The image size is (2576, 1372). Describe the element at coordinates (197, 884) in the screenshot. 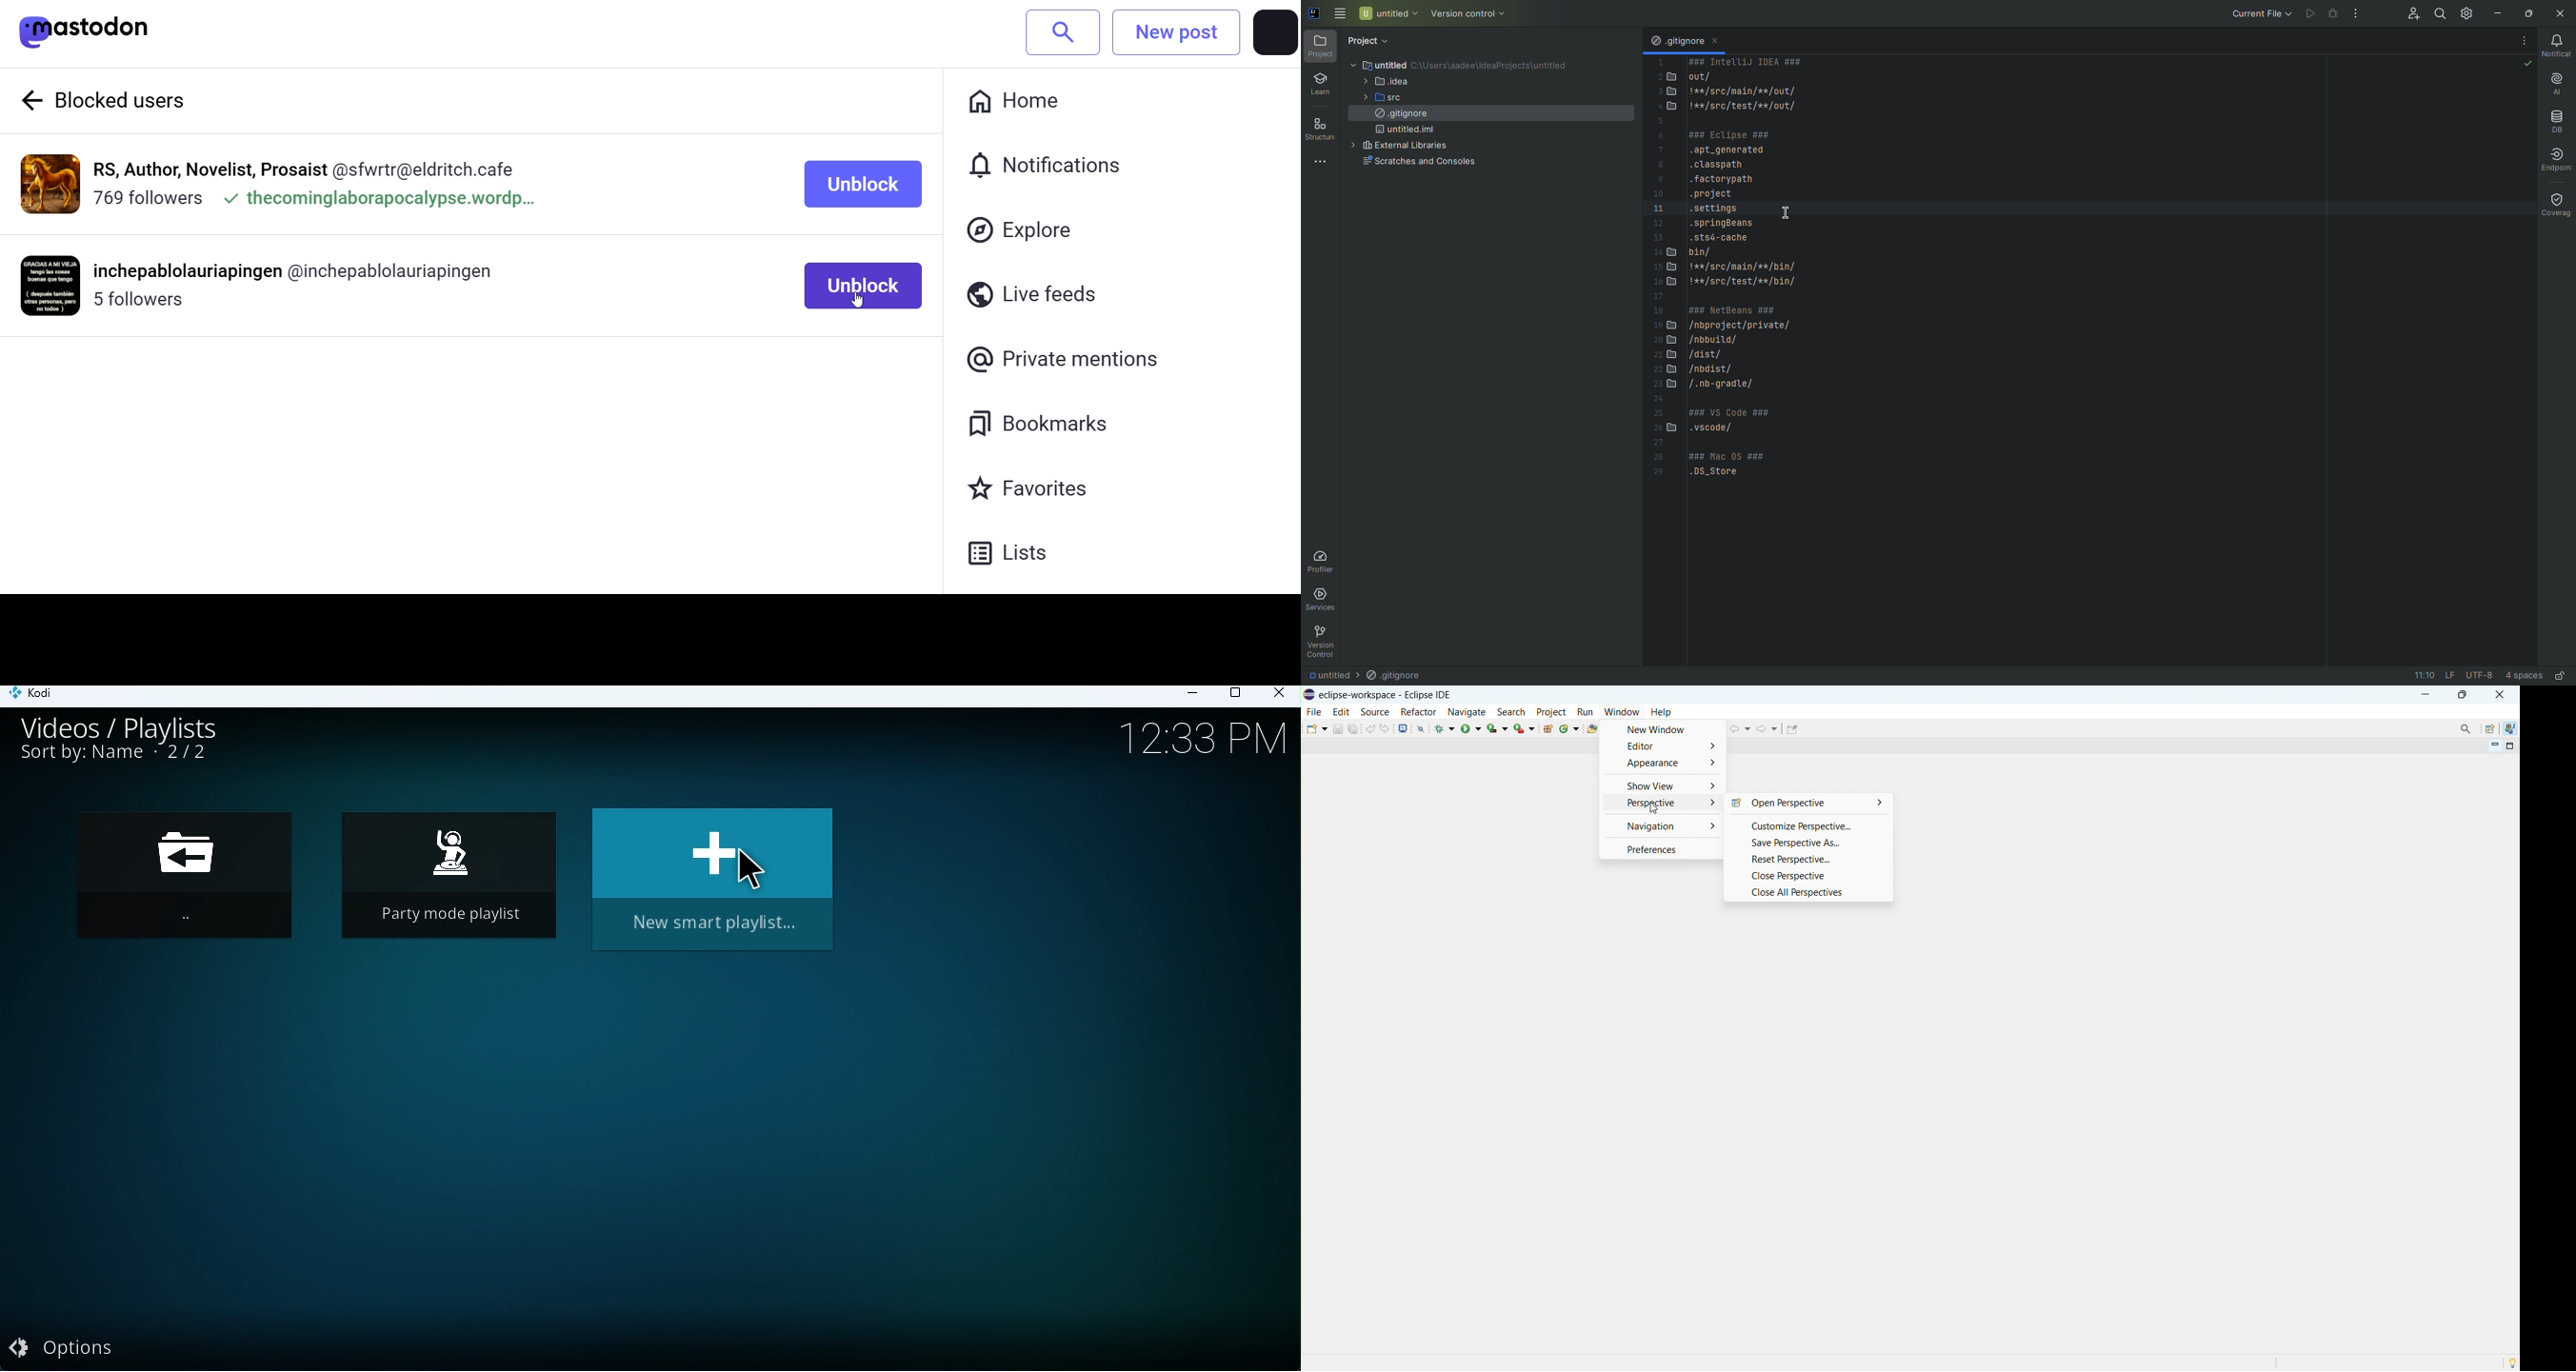

I see `Browse` at that location.